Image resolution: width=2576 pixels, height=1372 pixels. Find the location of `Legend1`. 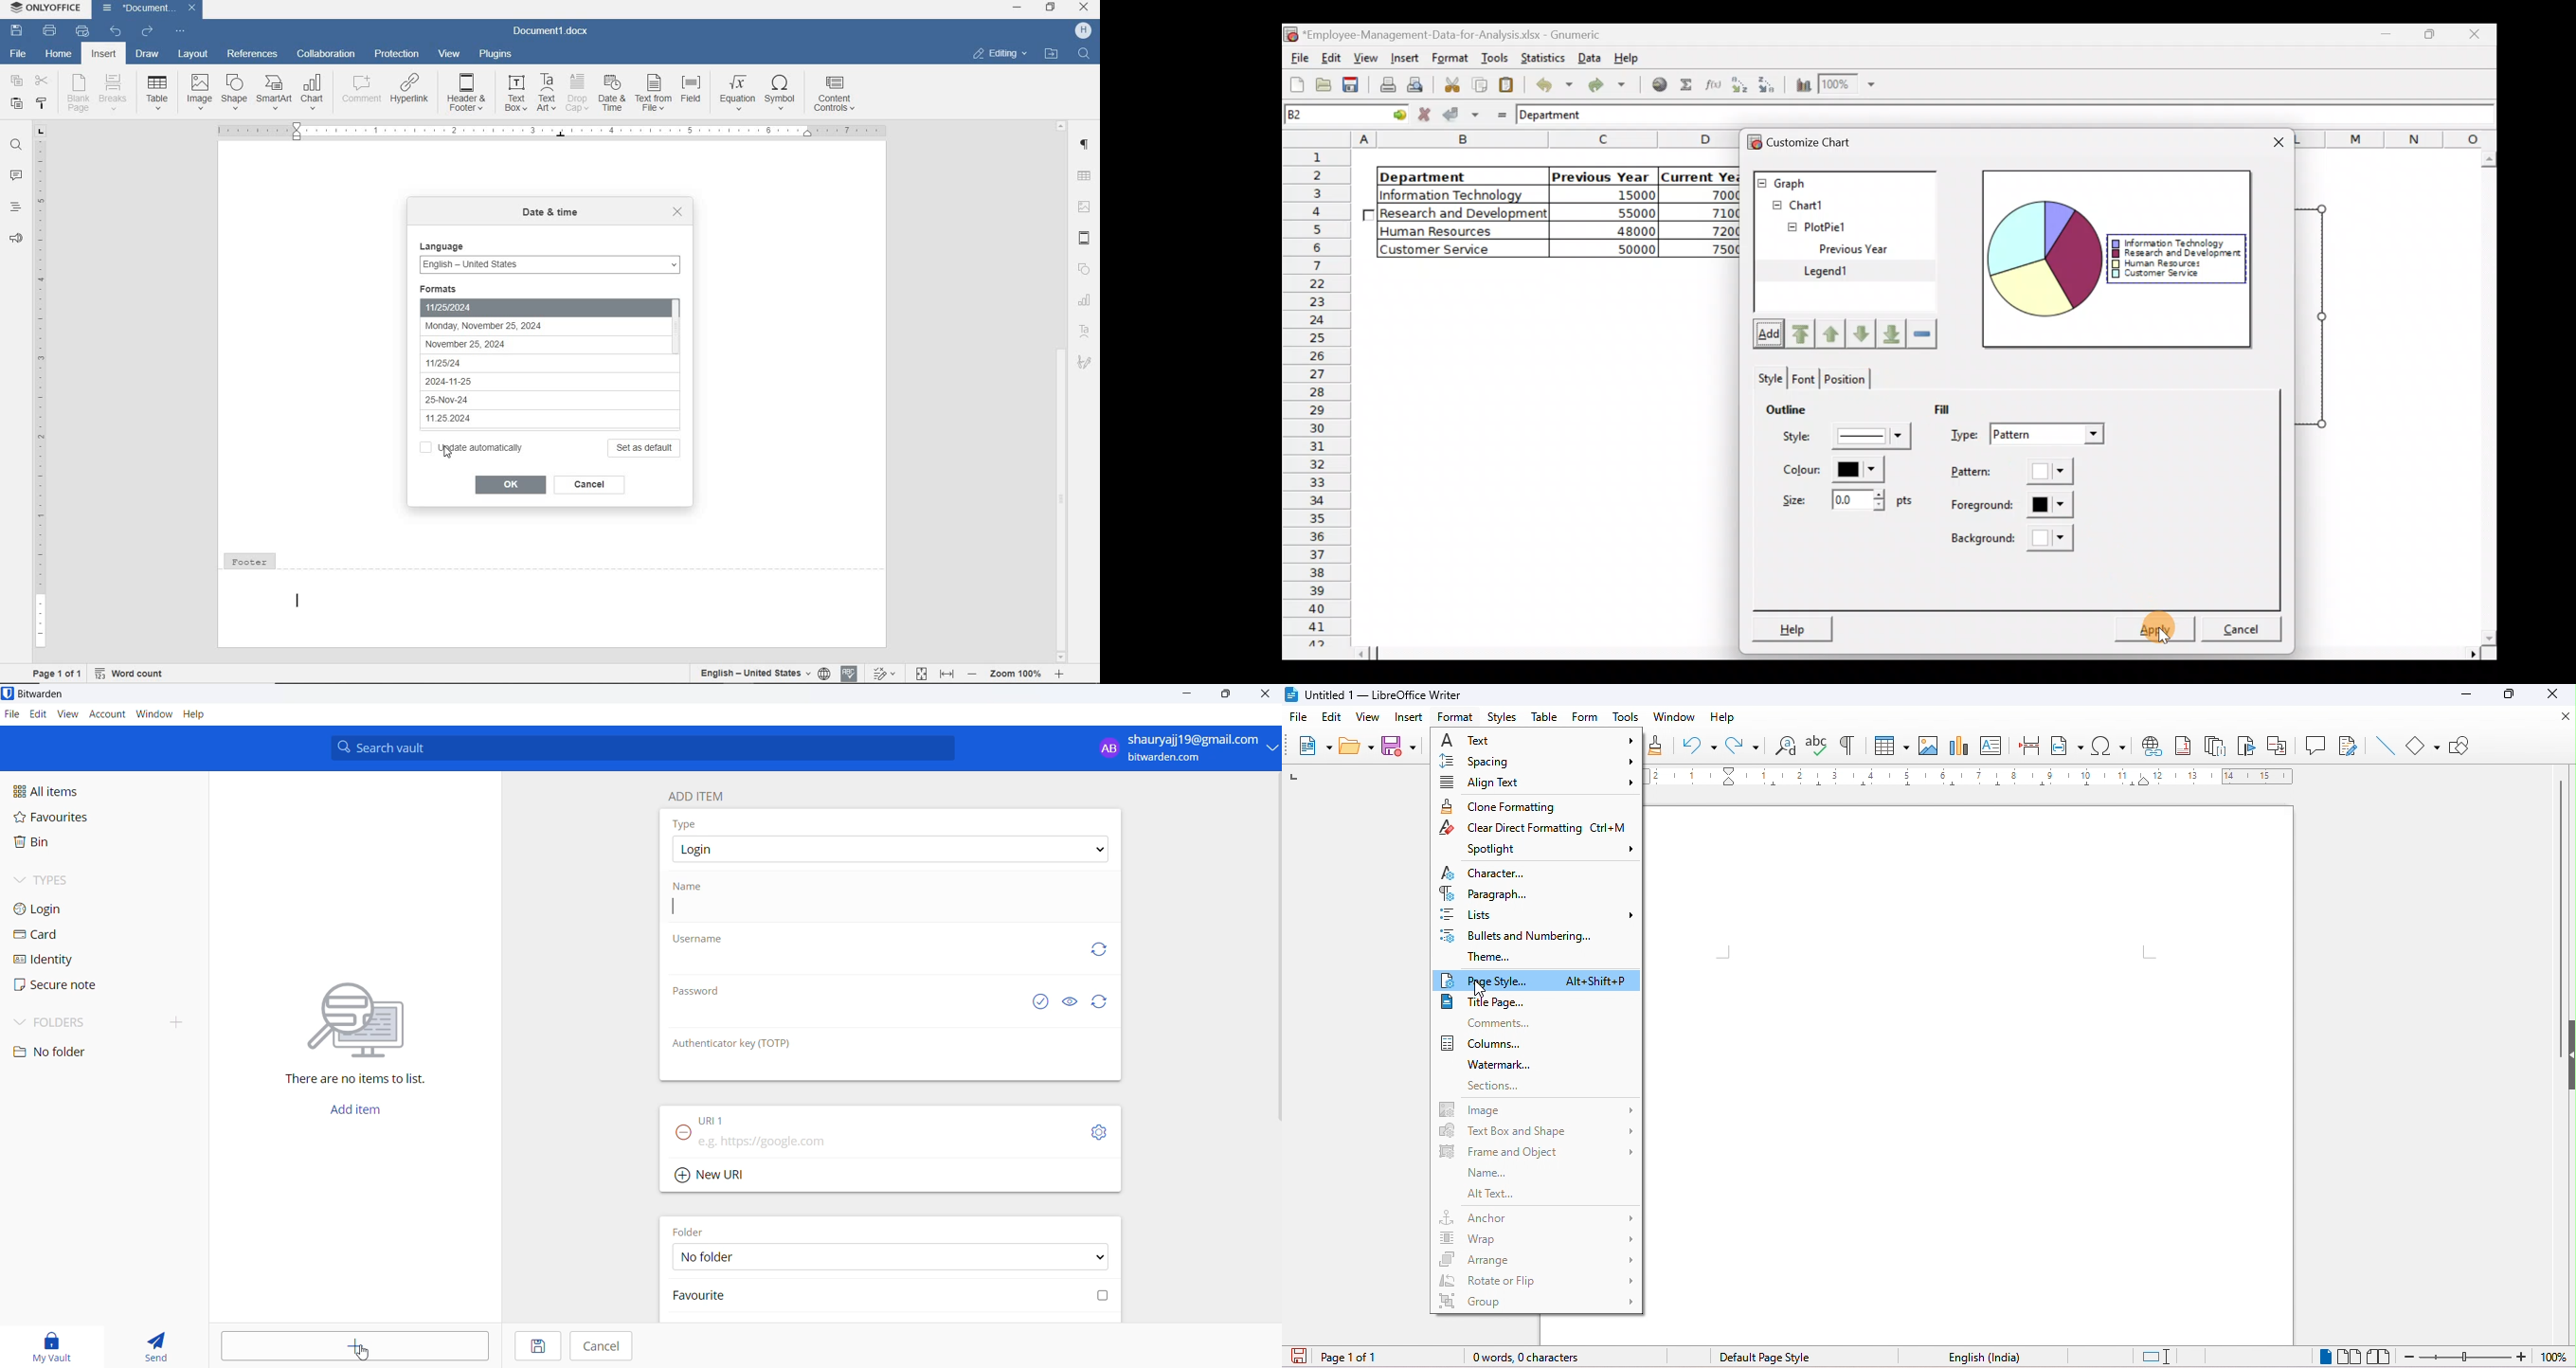

Legend1 is located at coordinates (1843, 272).